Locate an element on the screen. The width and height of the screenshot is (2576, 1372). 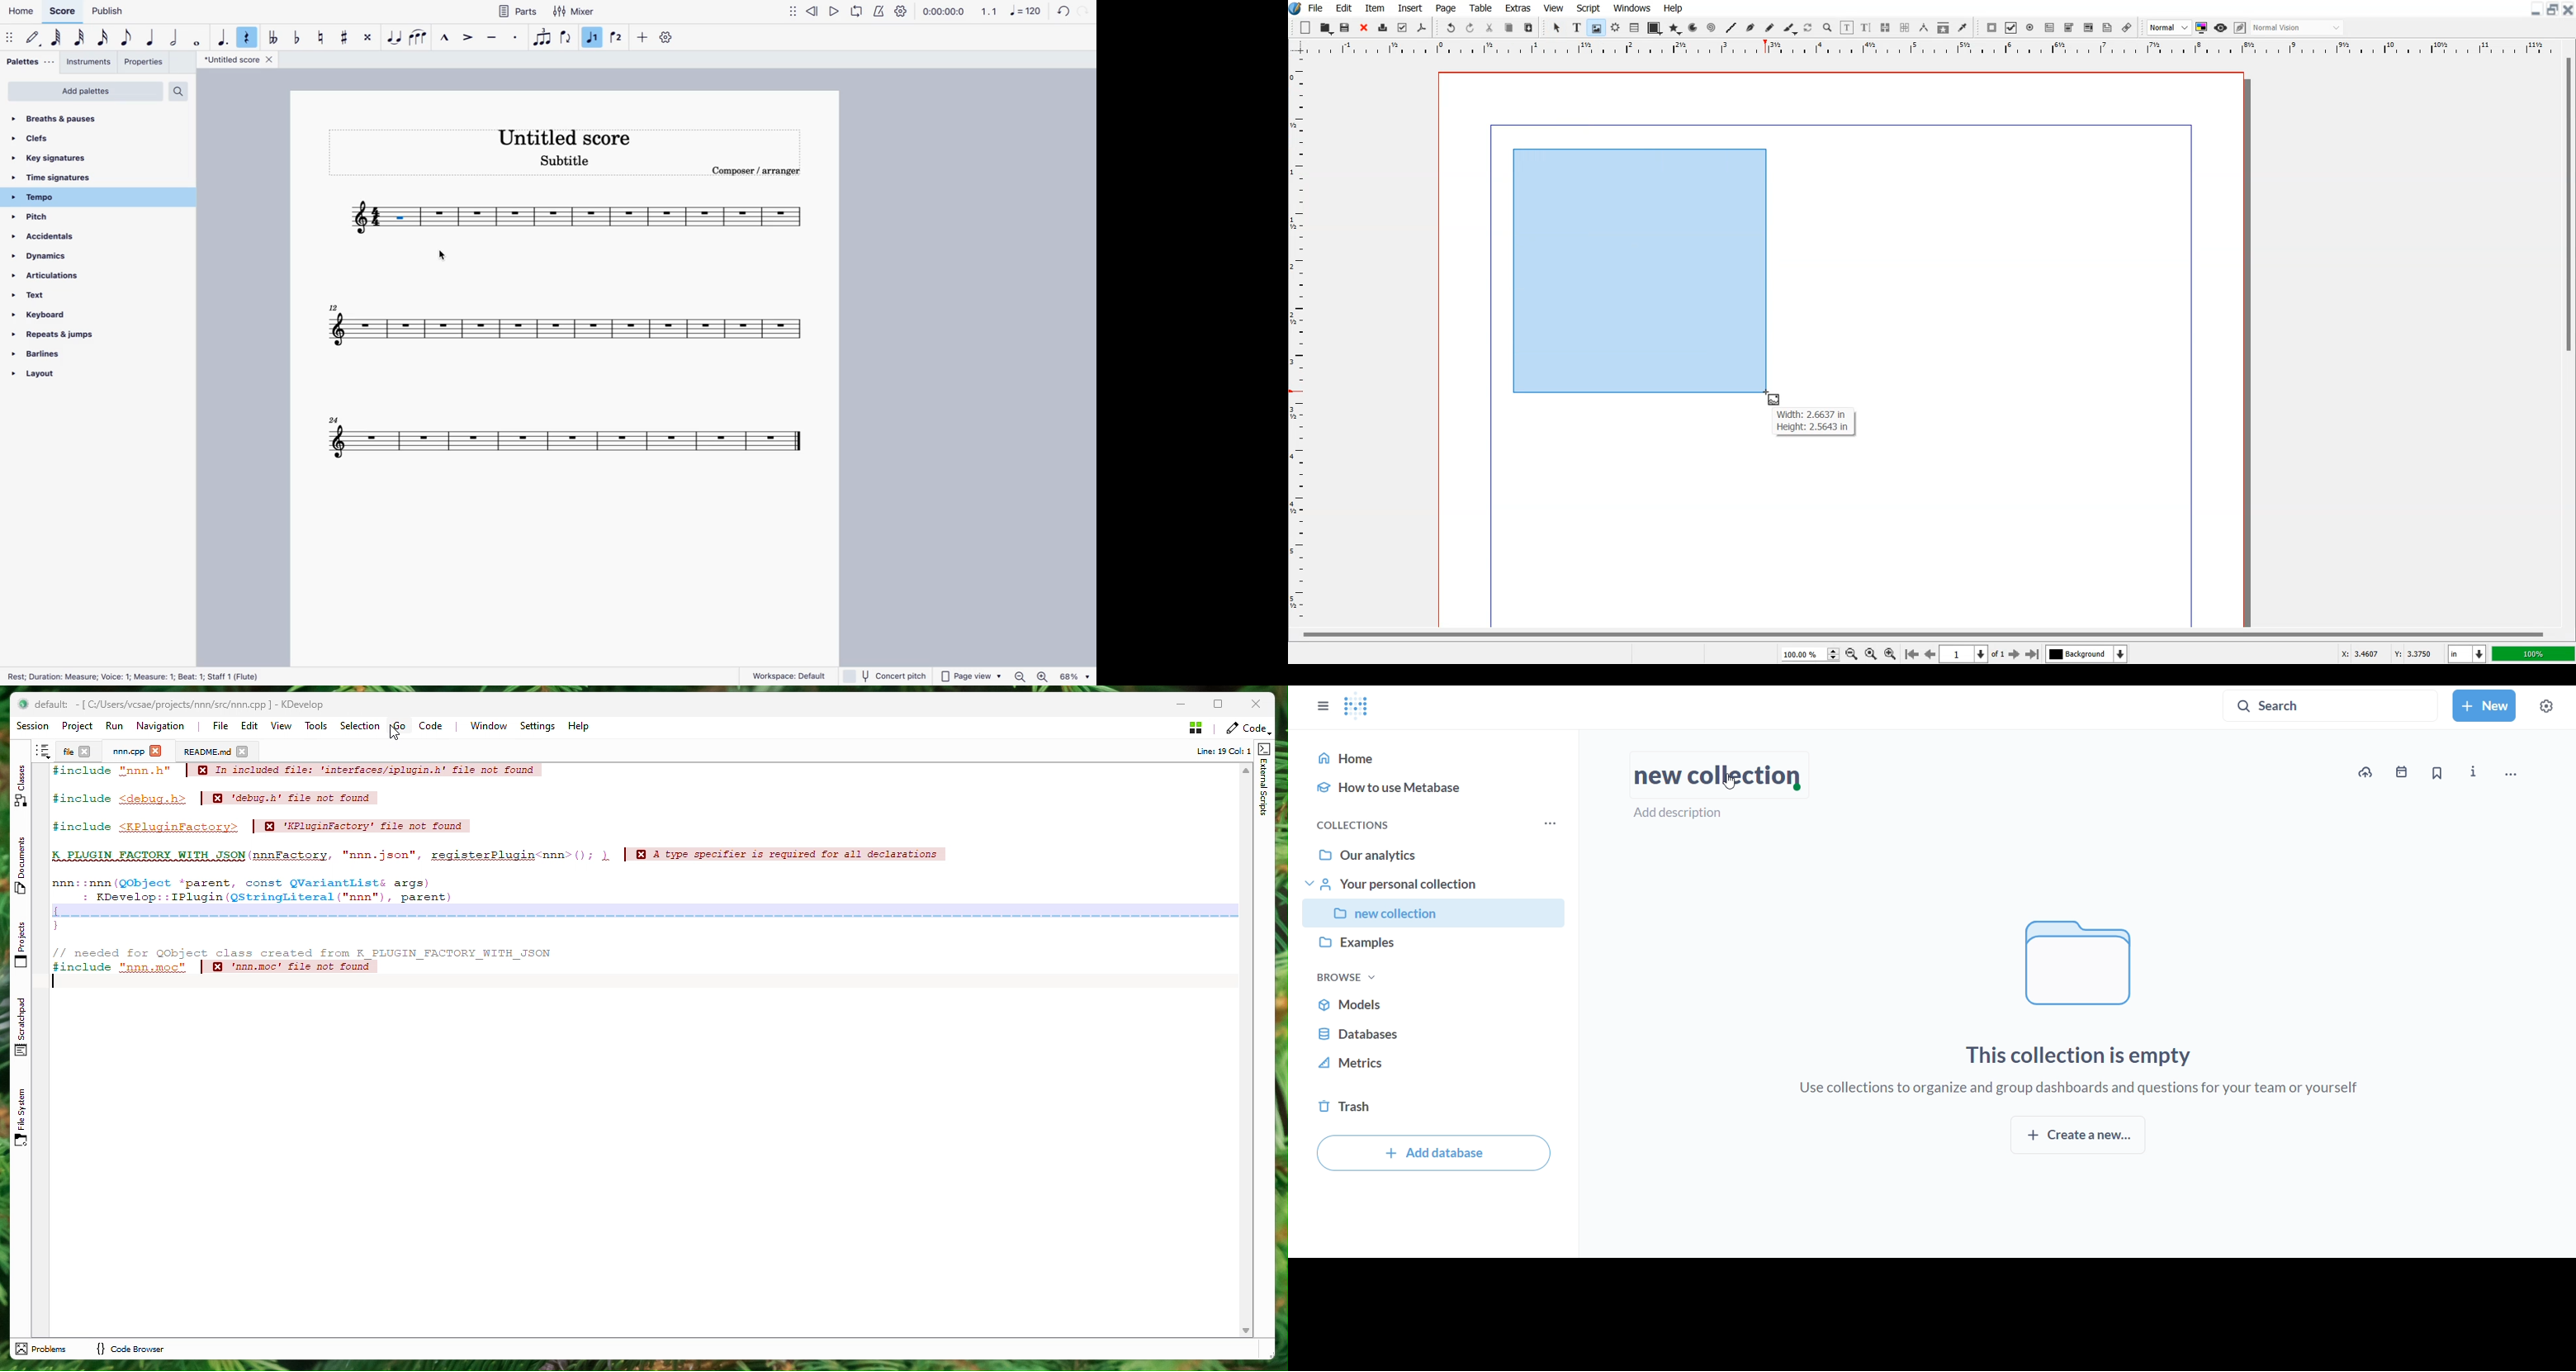
score subtitle is located at coordinates (565, 163).